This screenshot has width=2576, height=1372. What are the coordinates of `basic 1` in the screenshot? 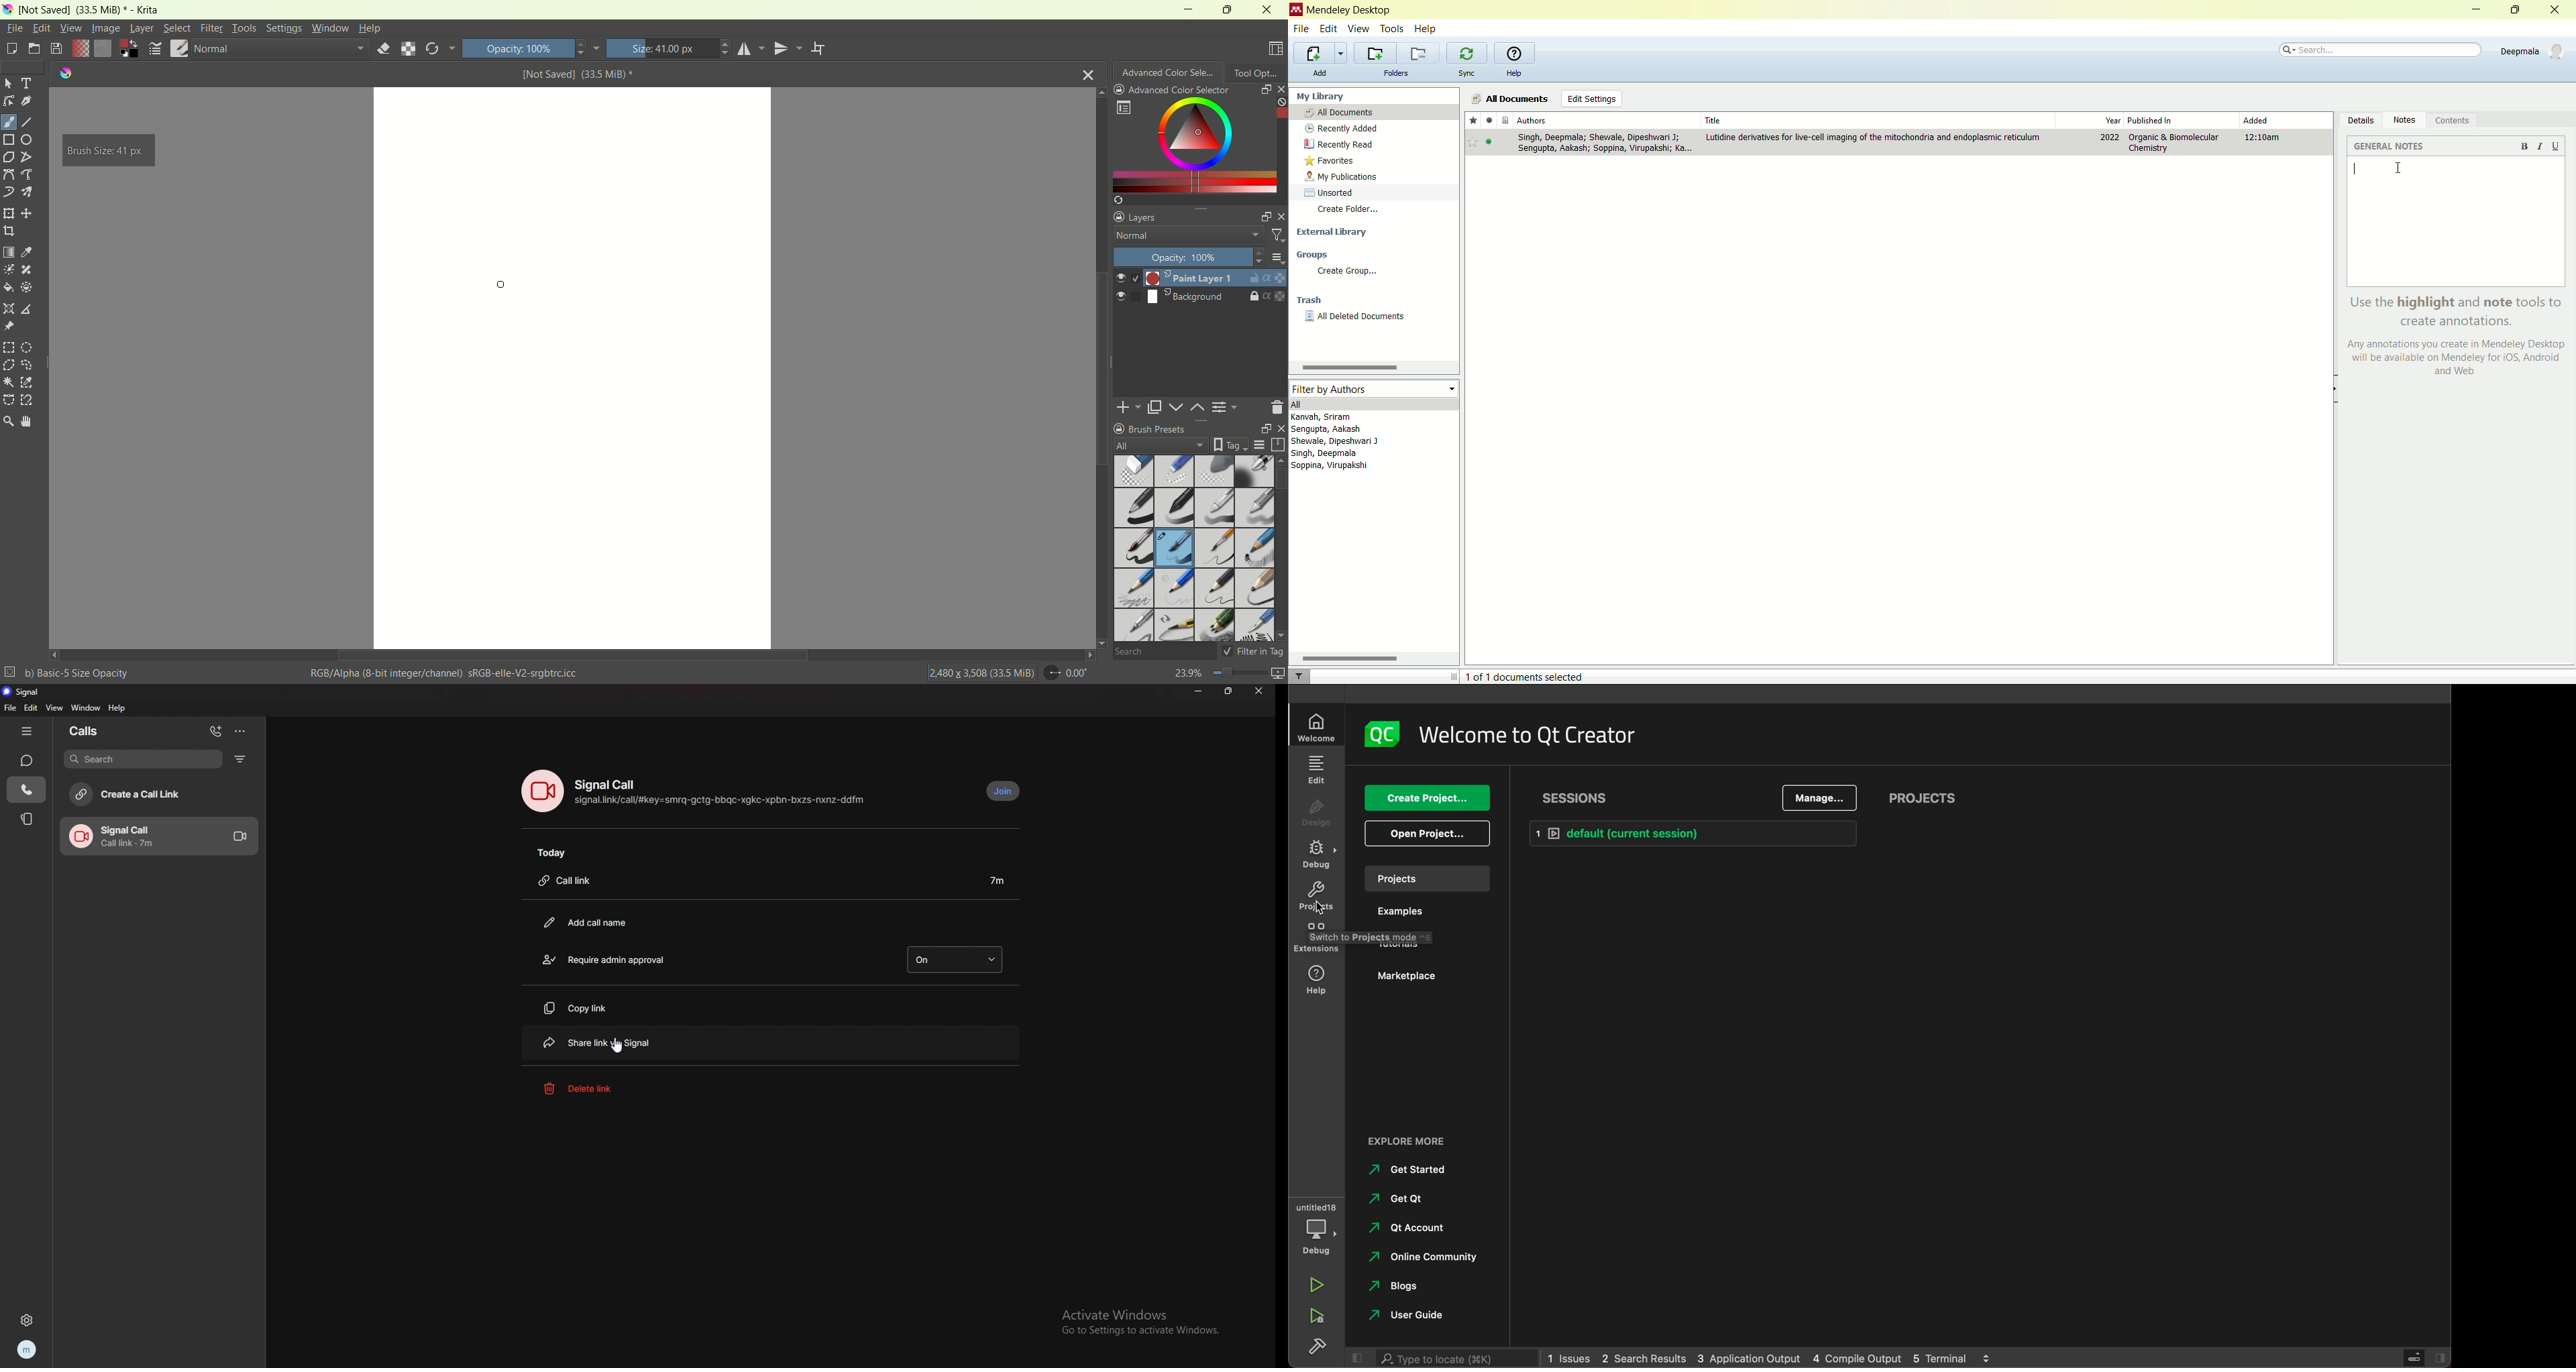 It's located at (1136, 507).